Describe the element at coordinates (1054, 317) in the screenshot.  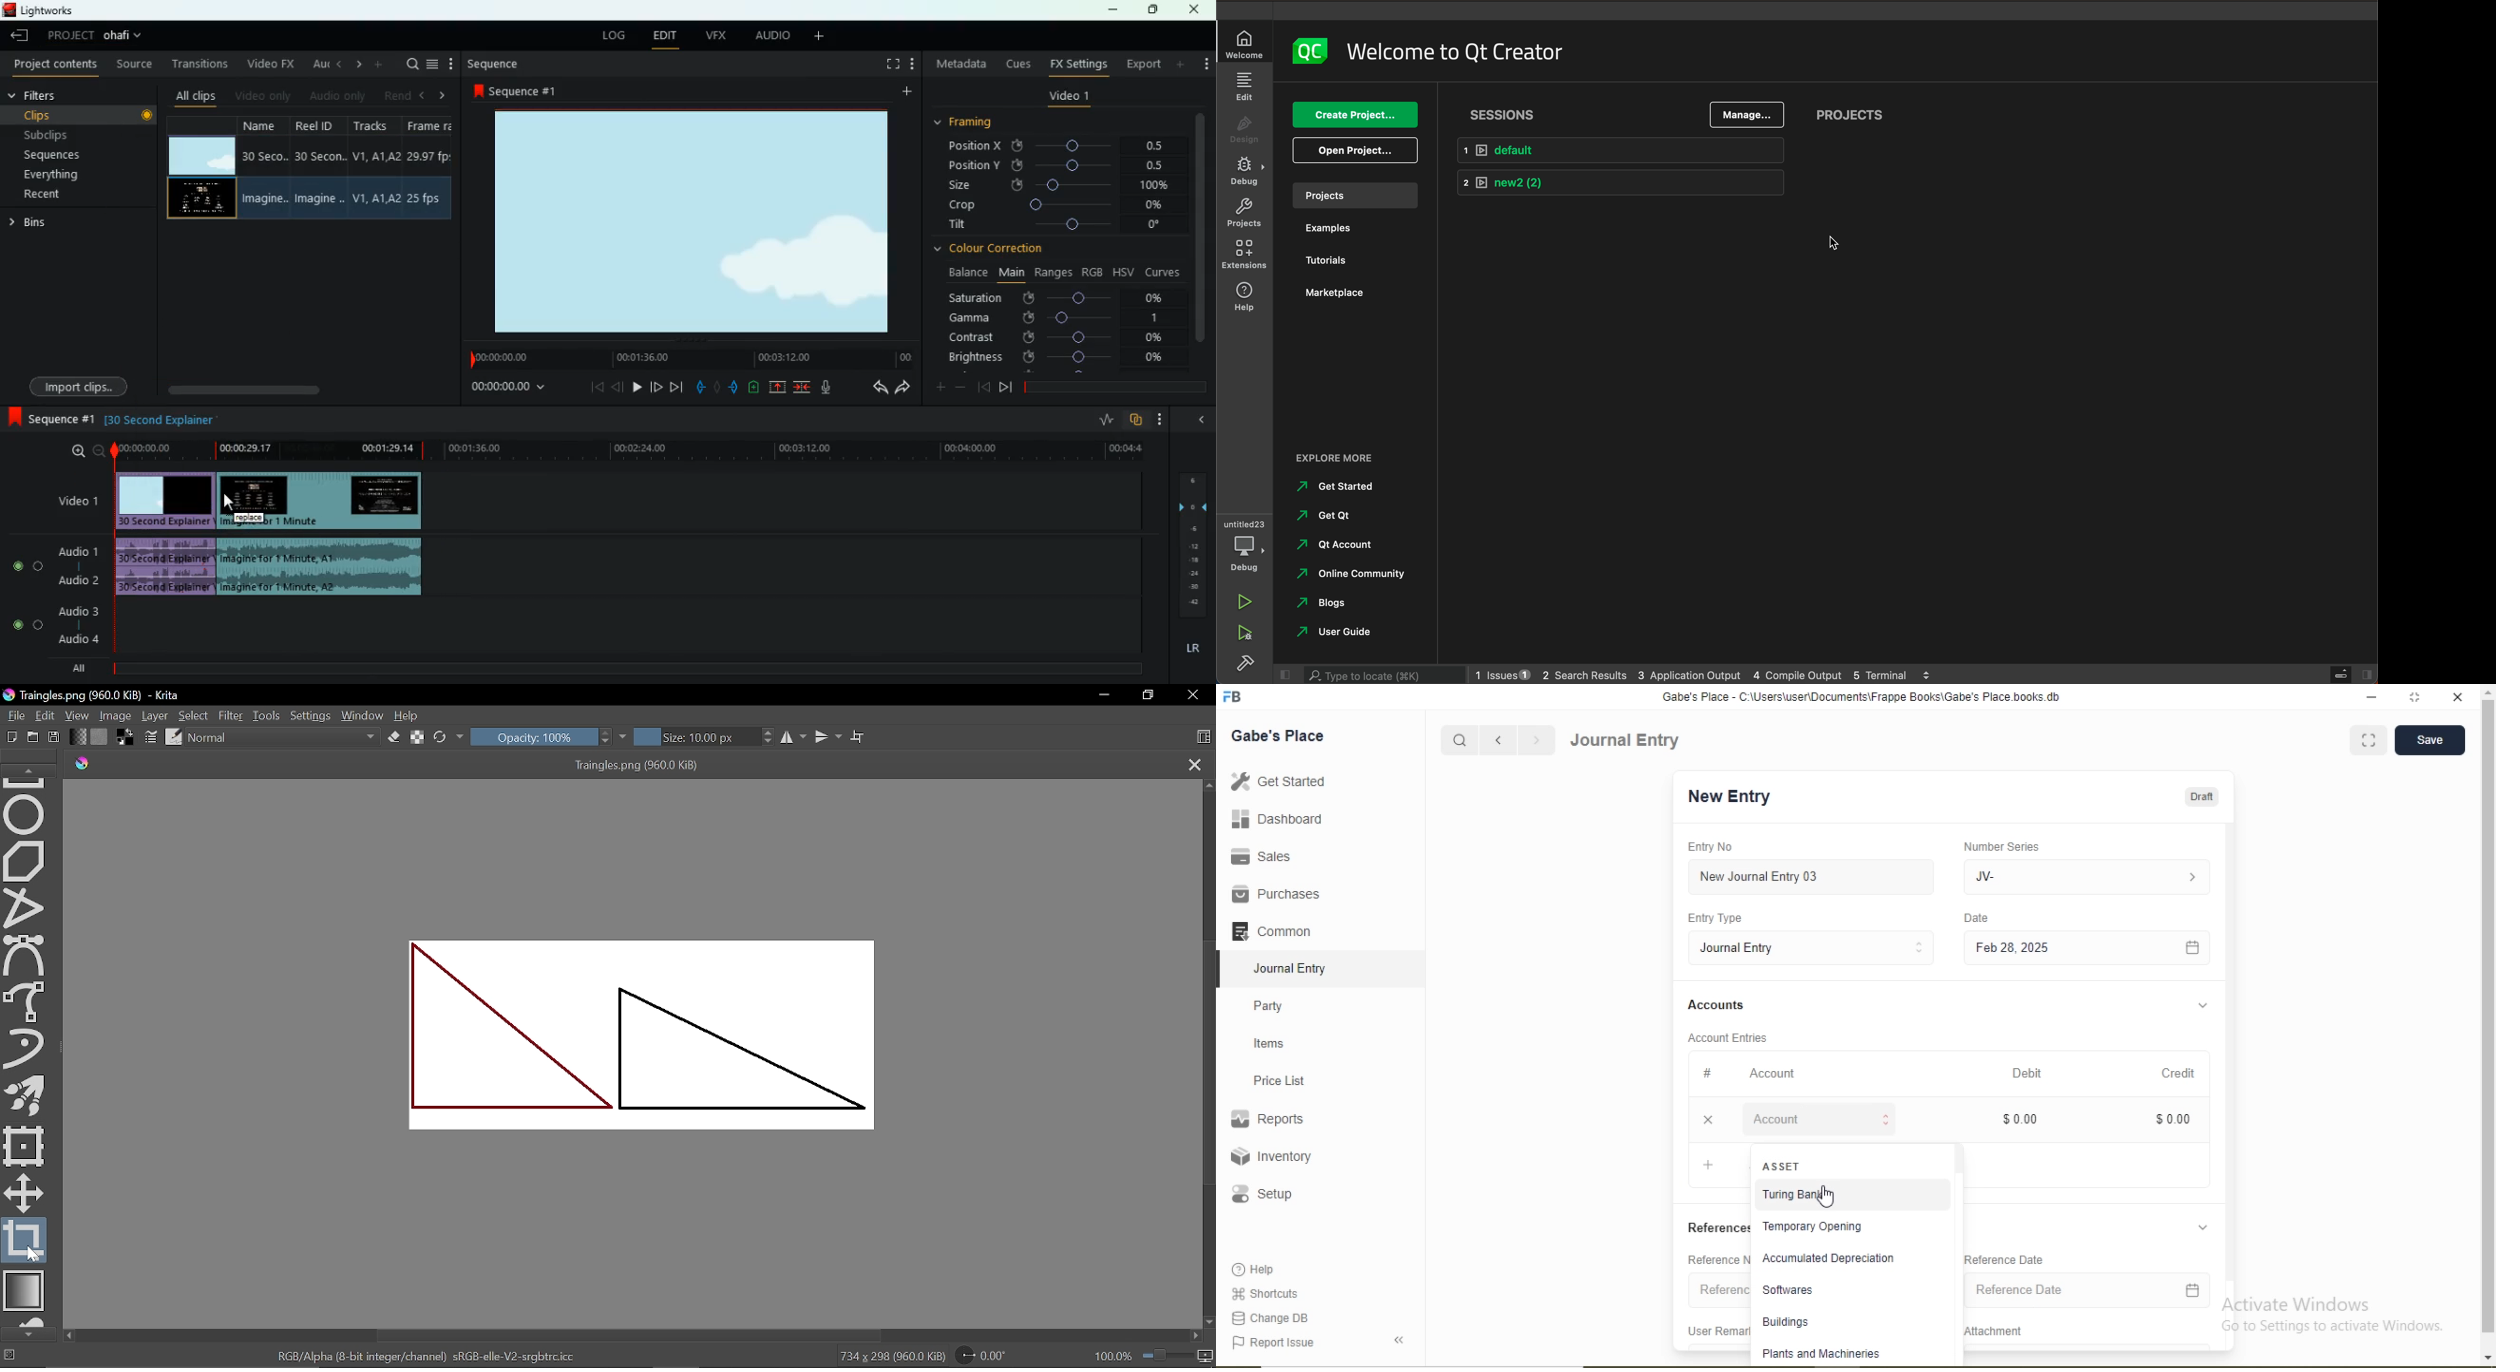
I see `gamma` at that location.